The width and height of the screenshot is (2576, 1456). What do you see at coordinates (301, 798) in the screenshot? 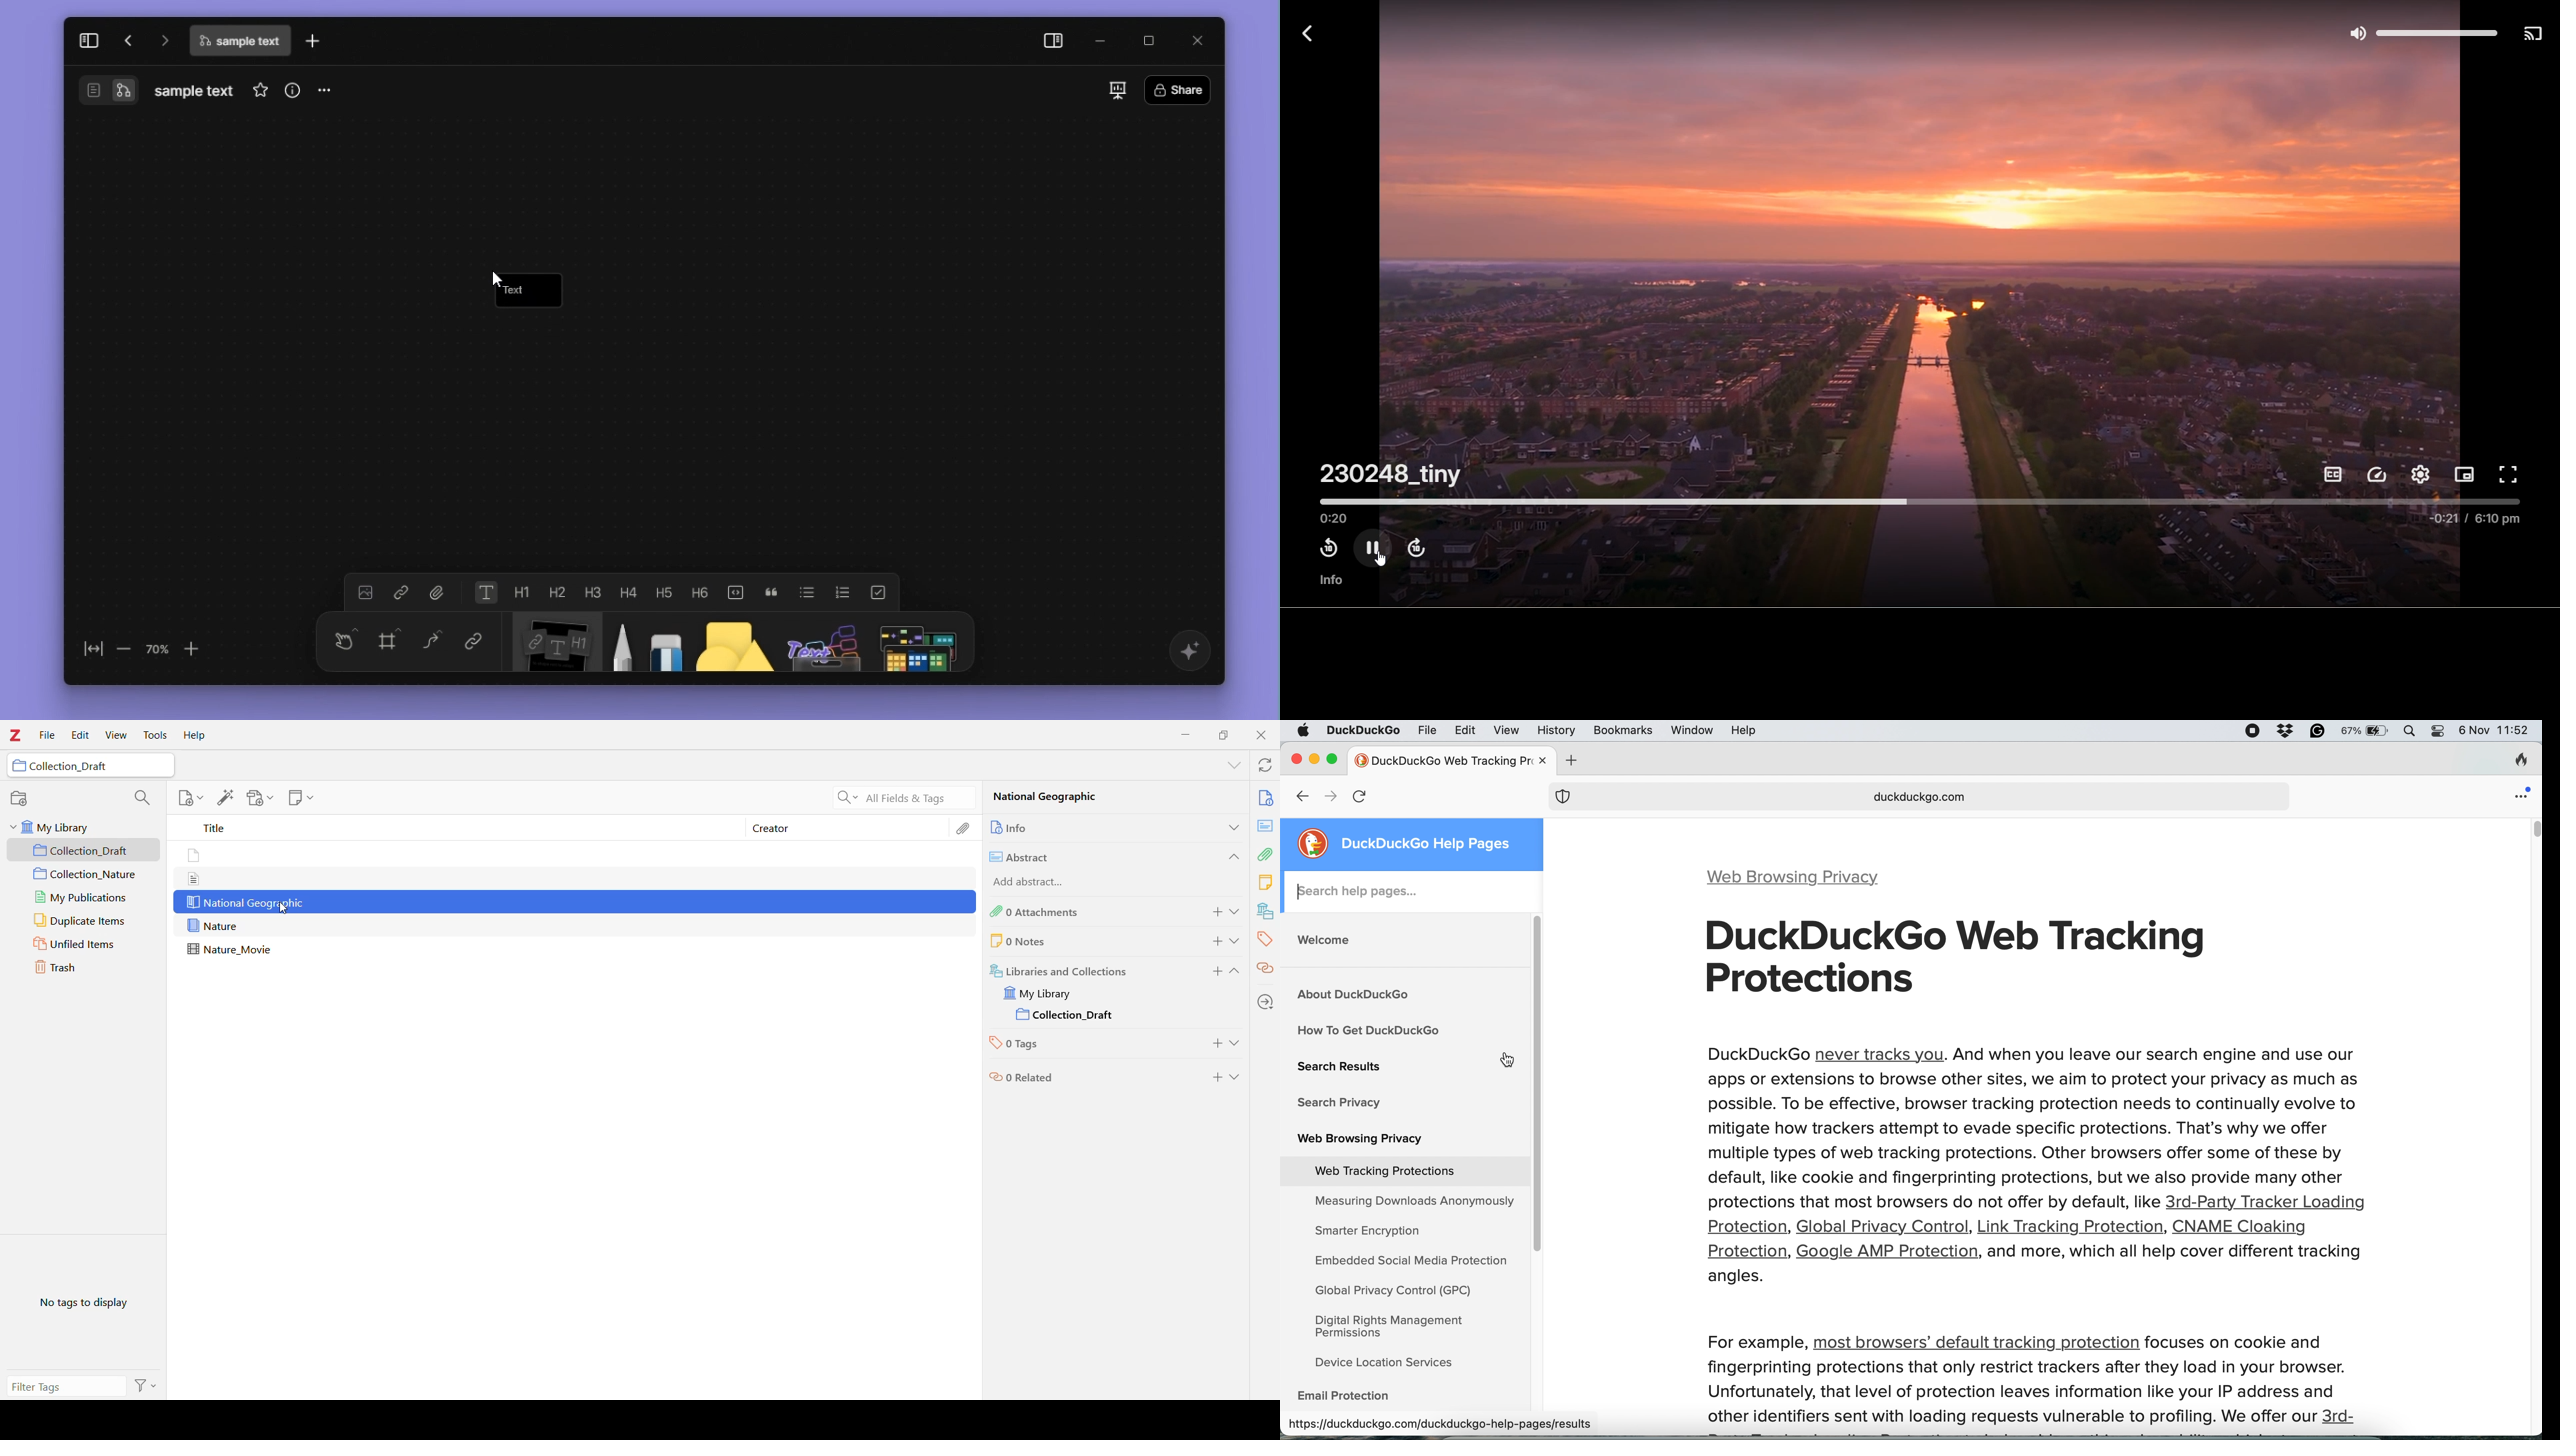
I see `New Note` at bounding box center [301, 798].